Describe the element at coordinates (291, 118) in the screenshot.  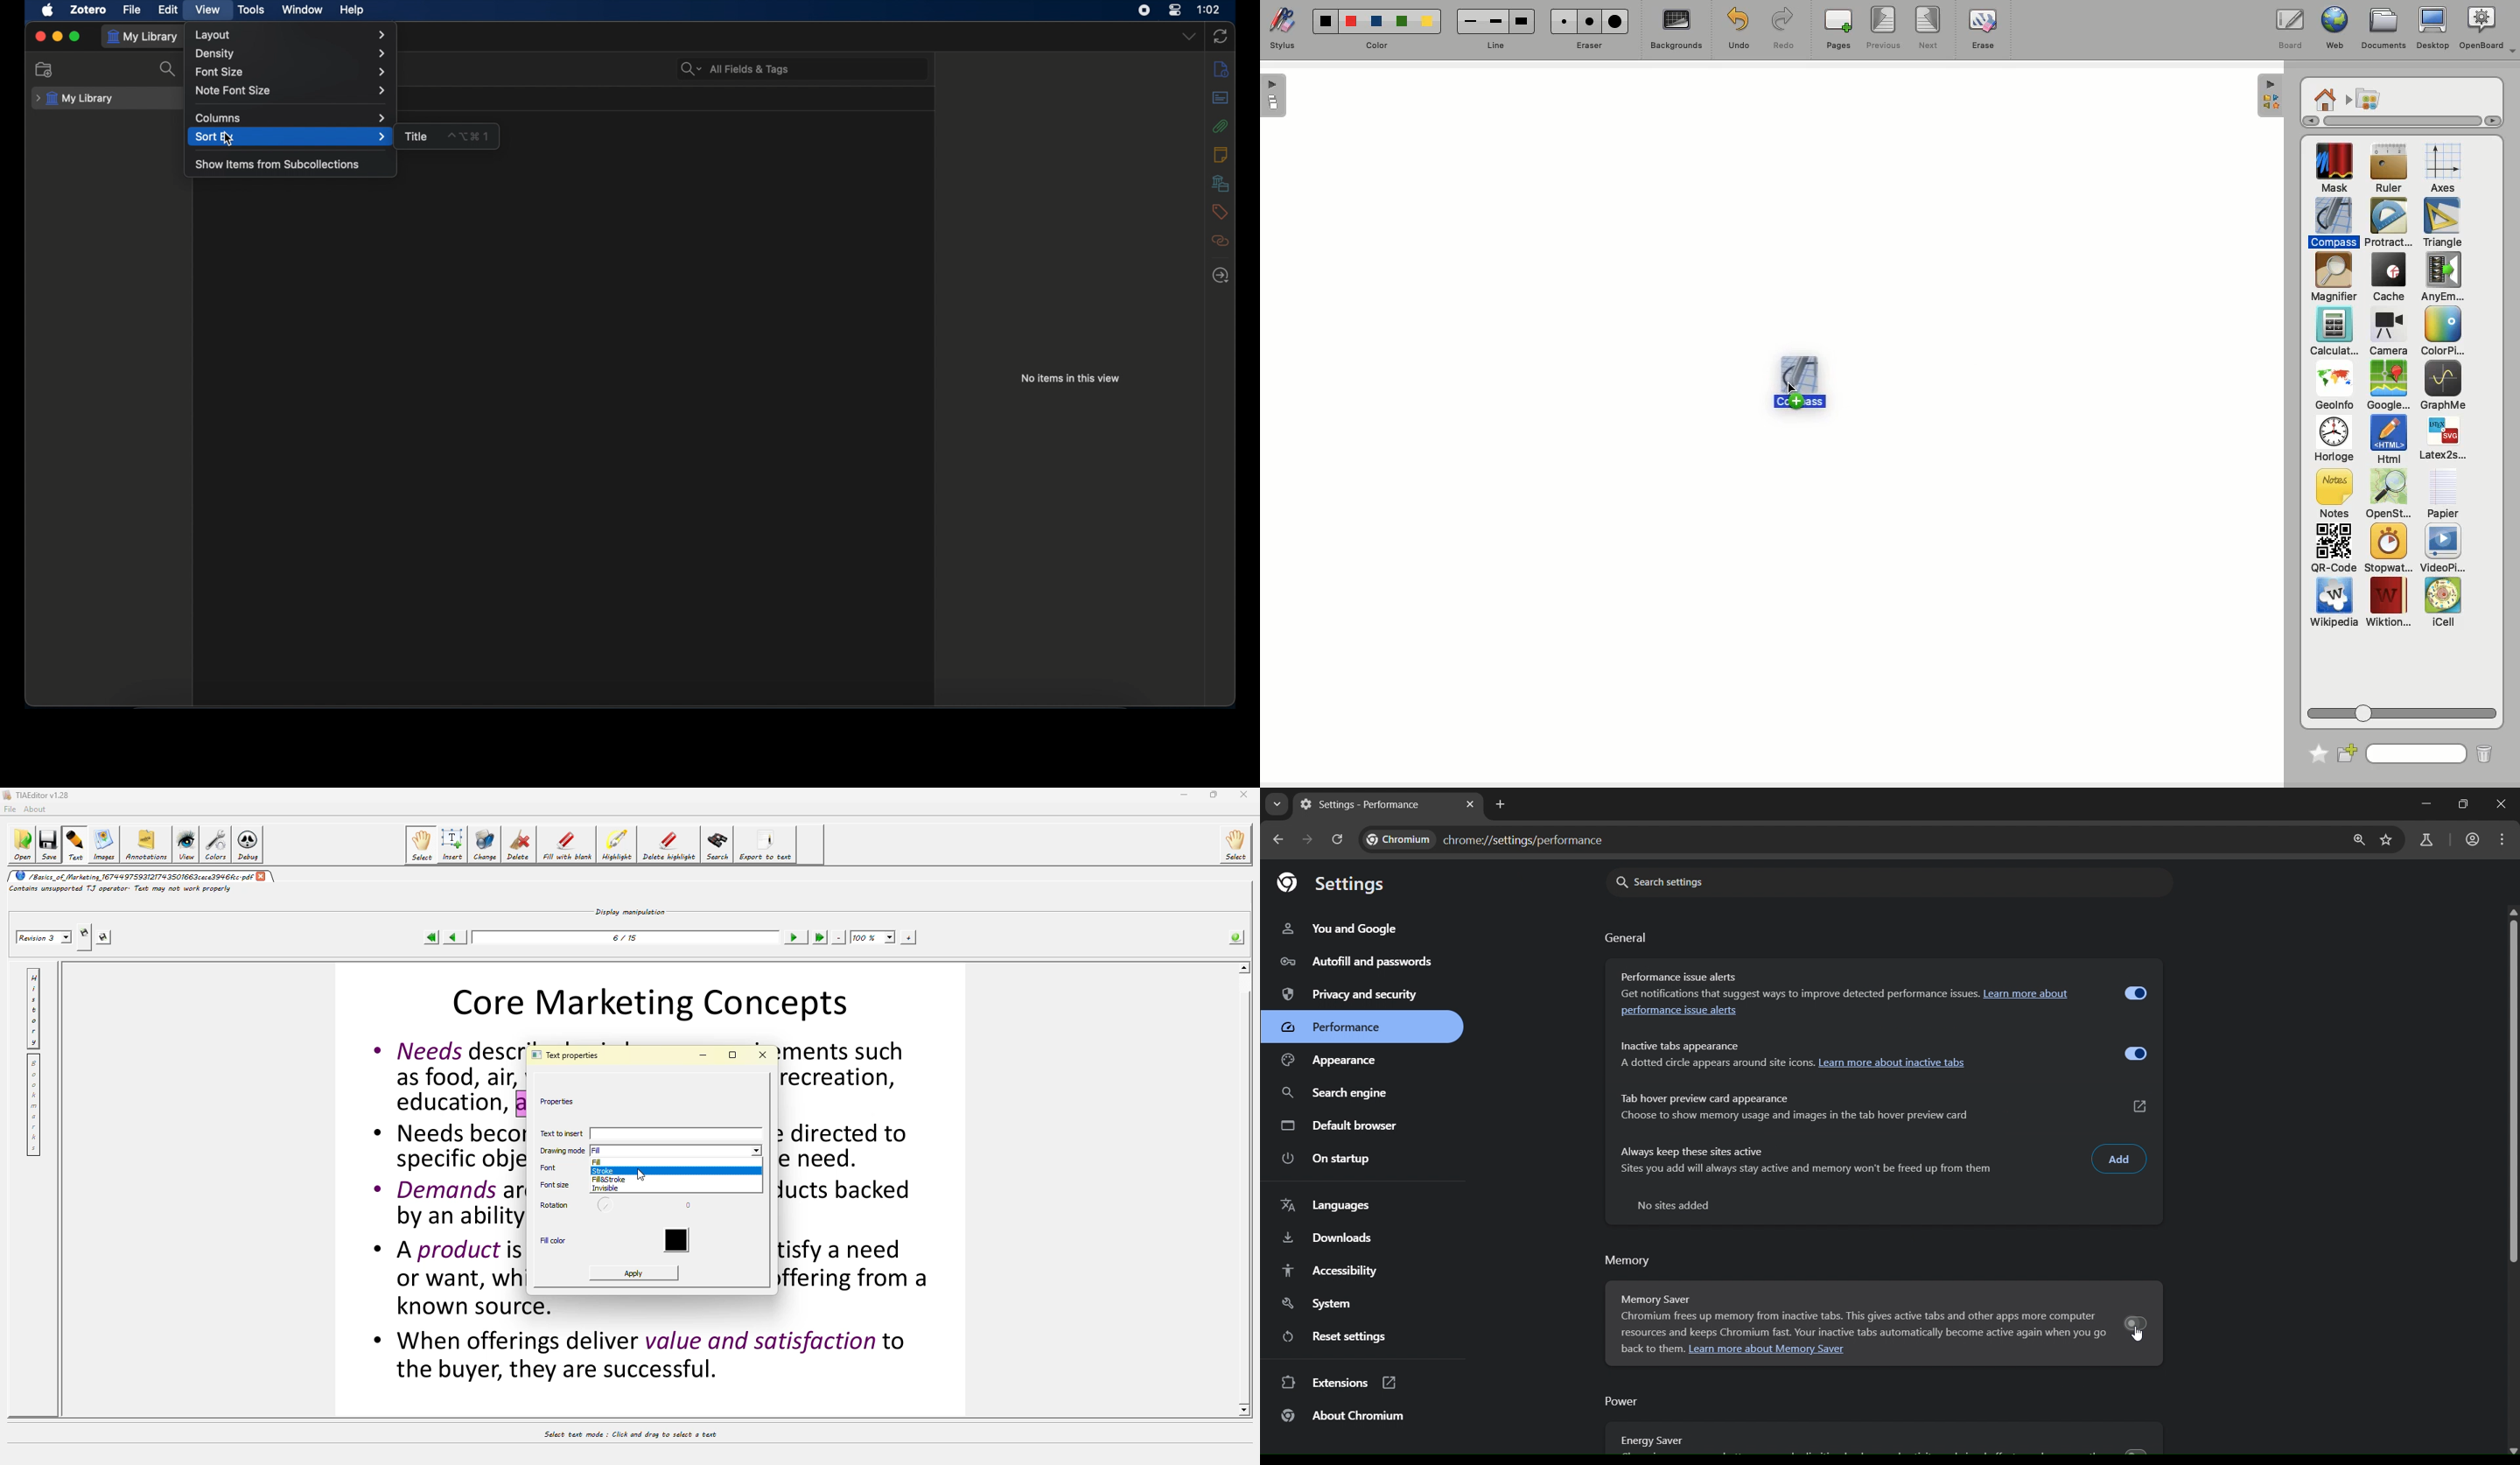
I see `columns` at that location.